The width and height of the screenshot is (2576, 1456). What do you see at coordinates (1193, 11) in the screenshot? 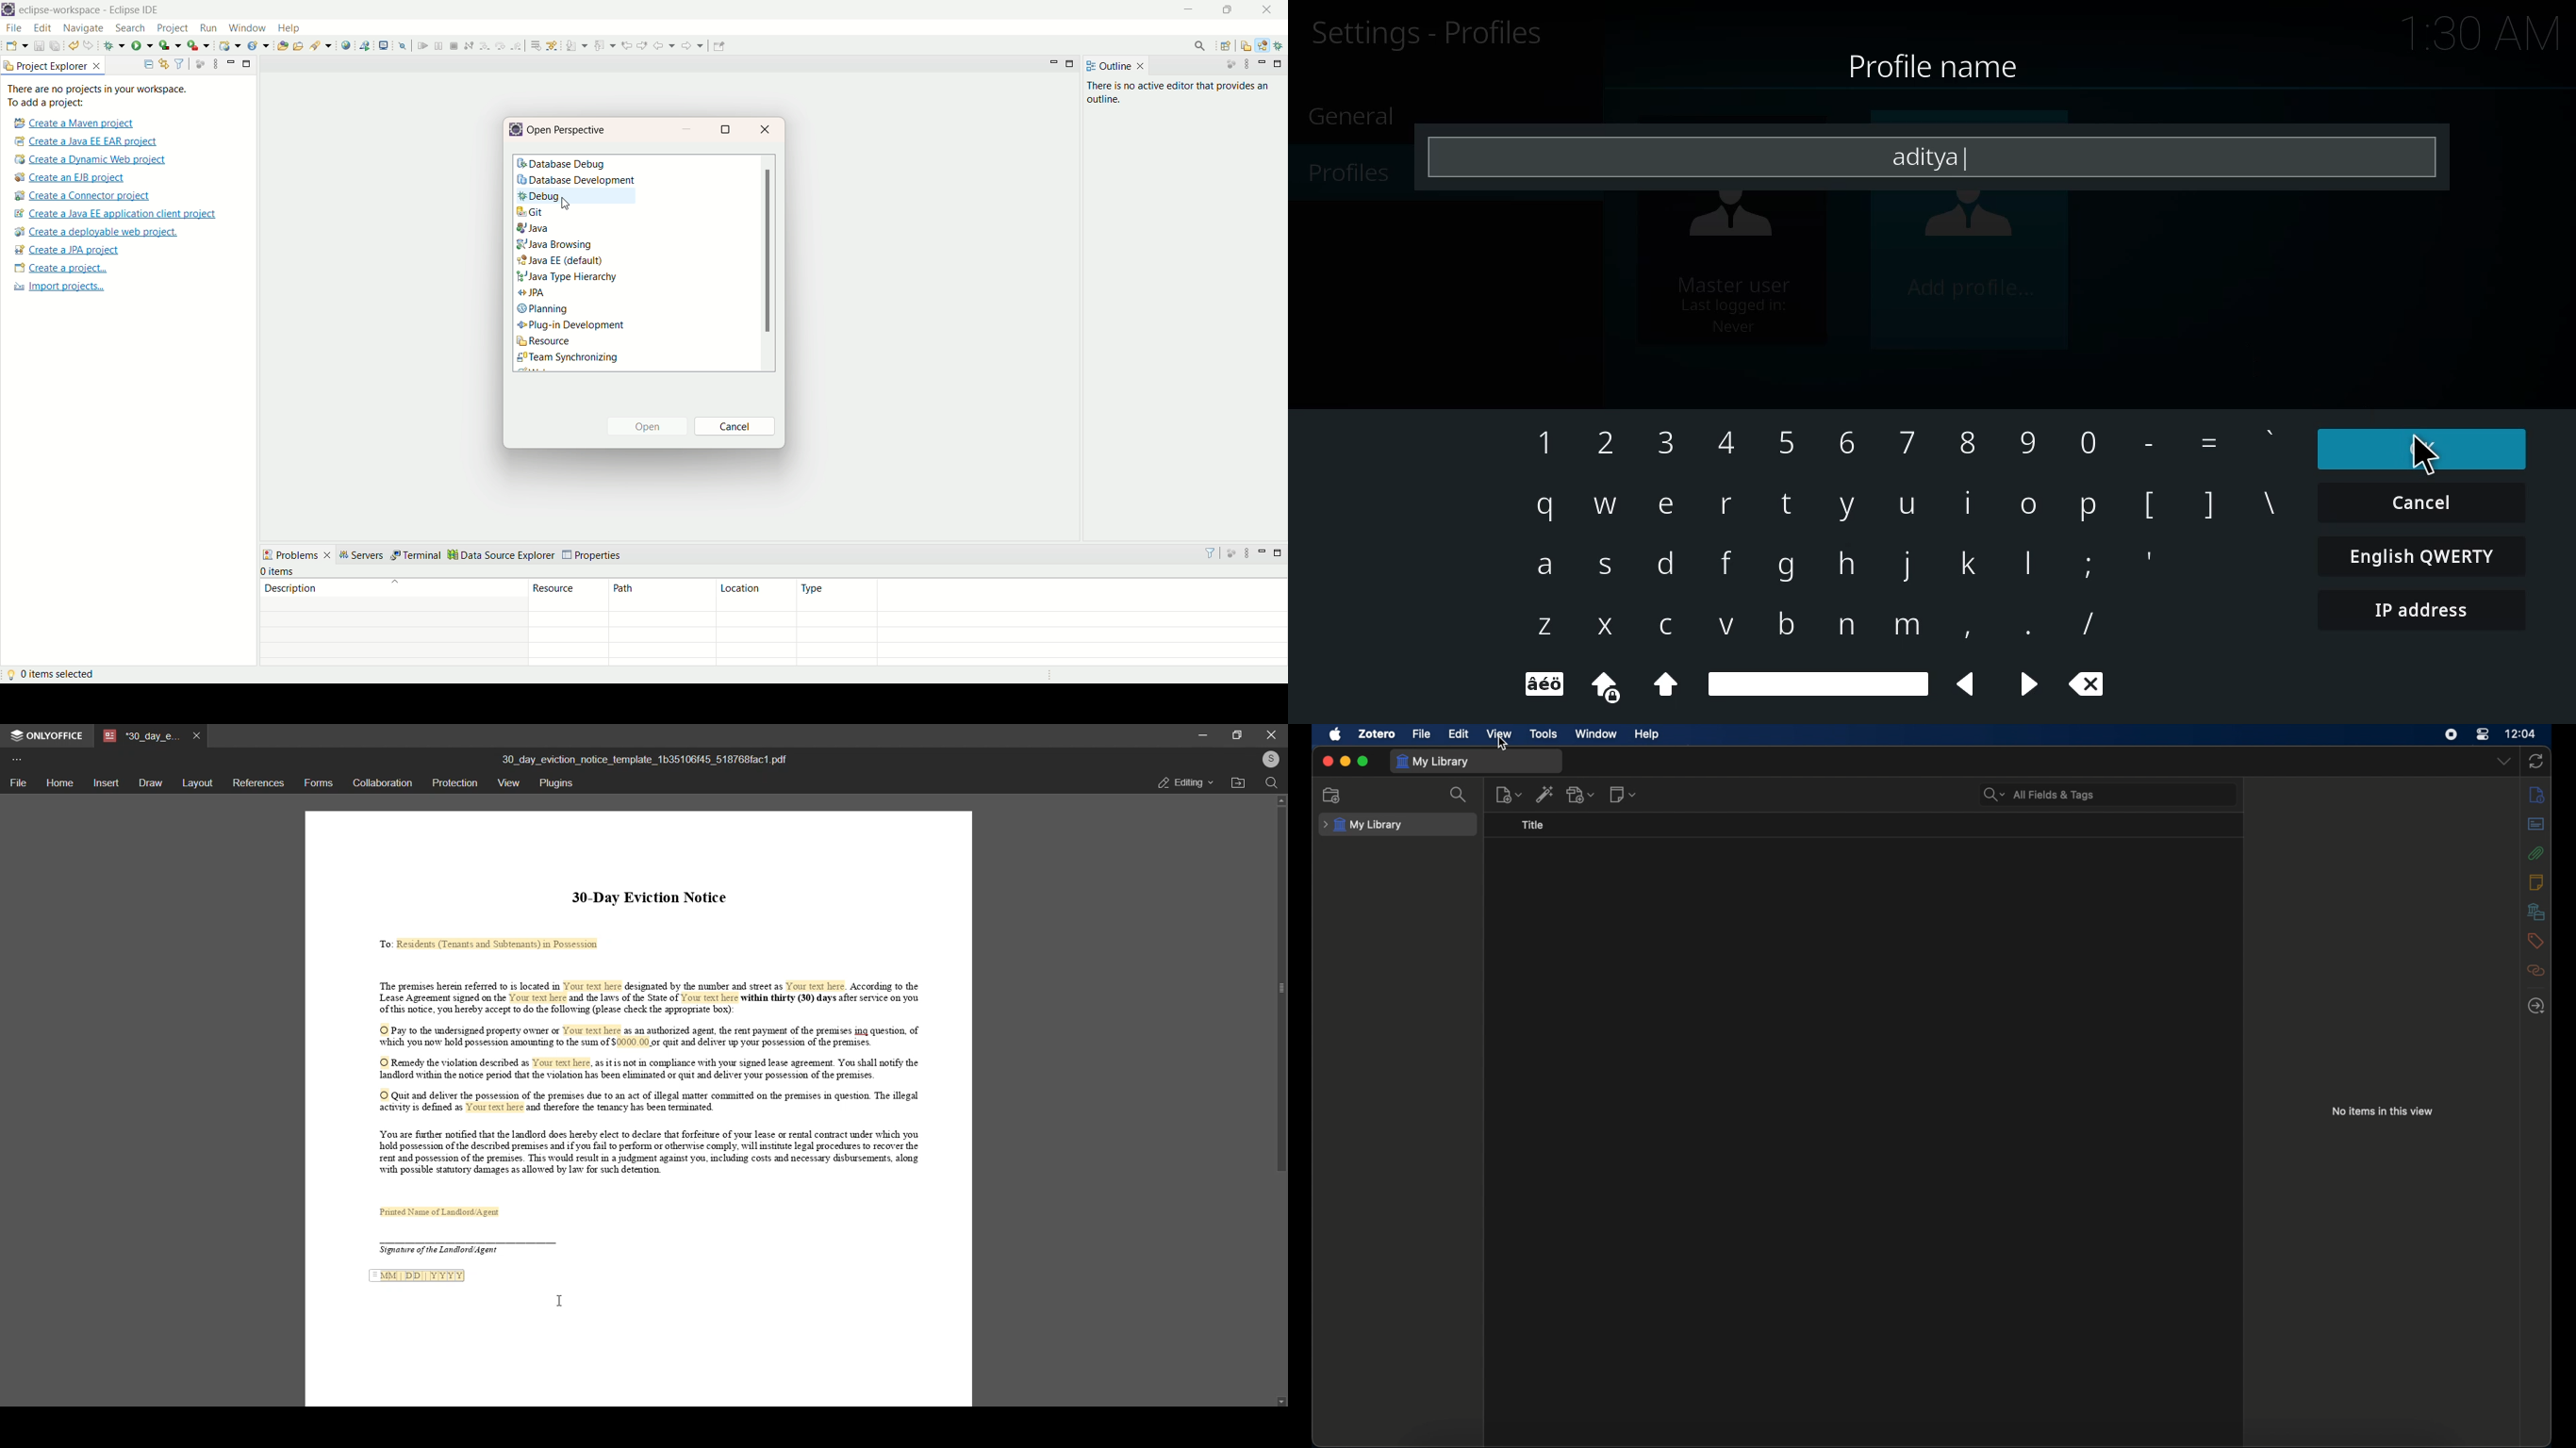
I see `minimize` at bounding box center [1193, 11].